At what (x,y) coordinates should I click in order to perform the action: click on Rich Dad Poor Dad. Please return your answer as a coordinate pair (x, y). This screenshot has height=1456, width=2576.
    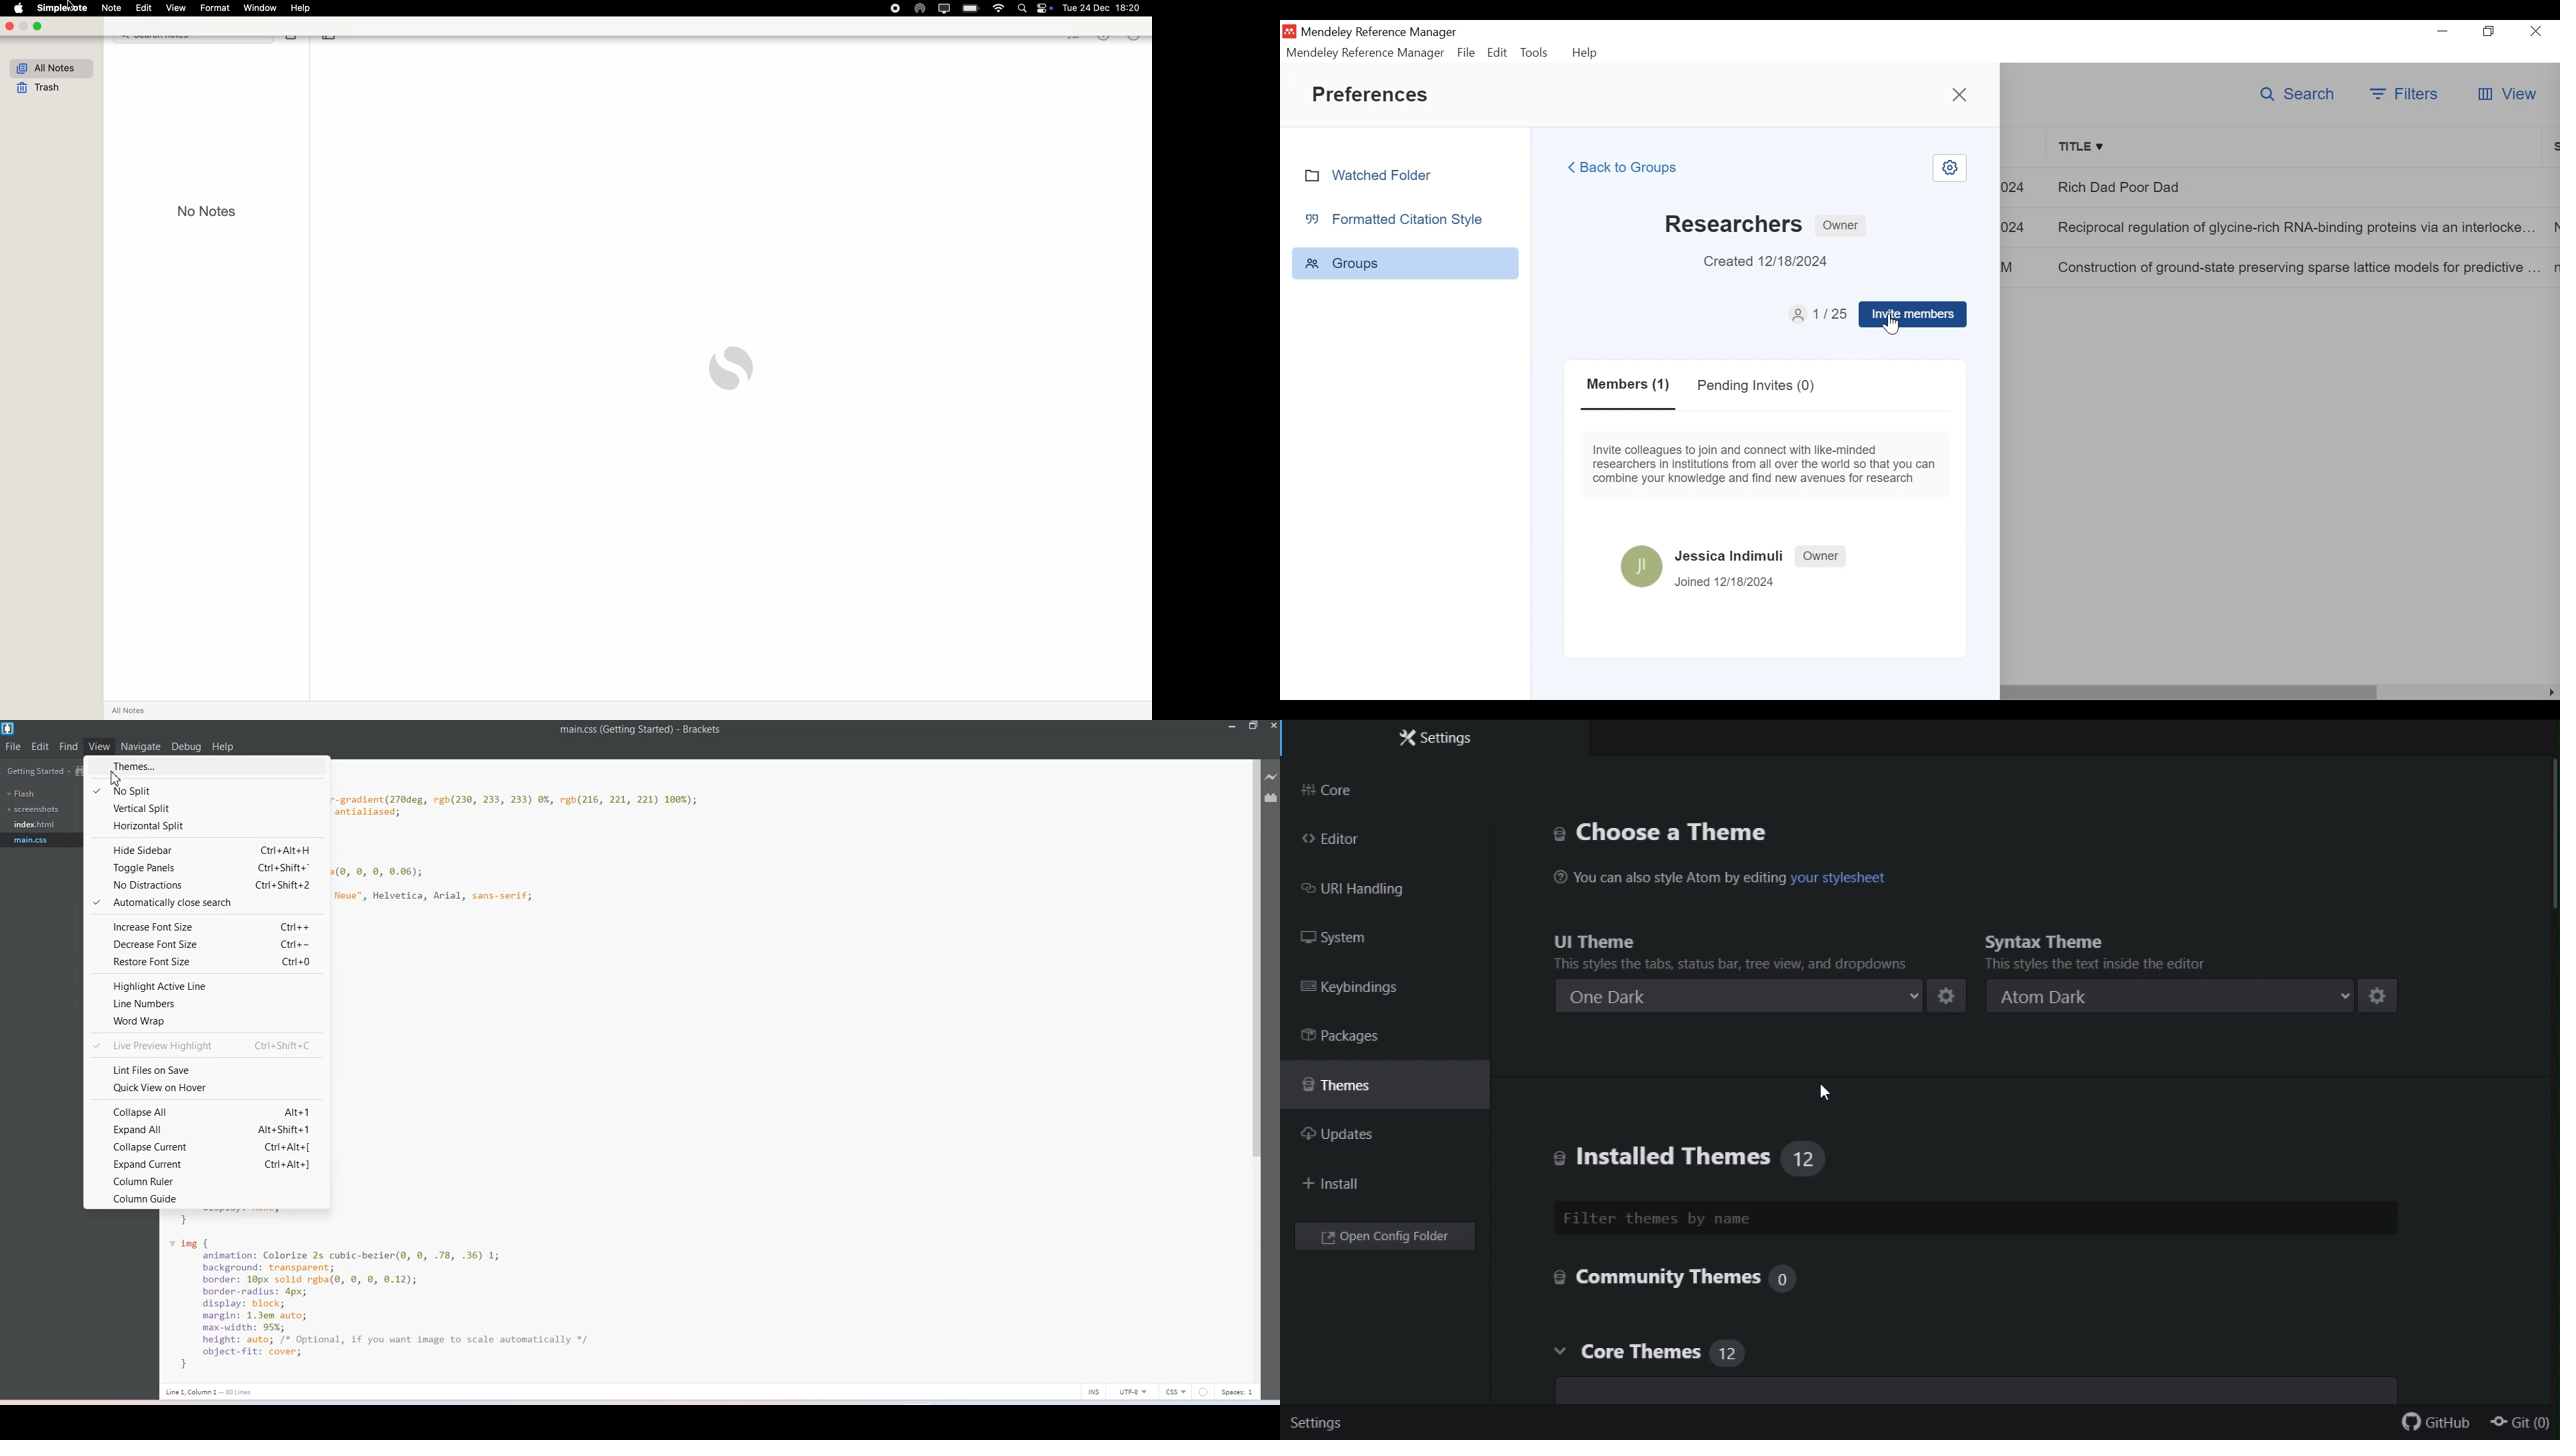
    Looking at the image, I should click on (2298, 187).